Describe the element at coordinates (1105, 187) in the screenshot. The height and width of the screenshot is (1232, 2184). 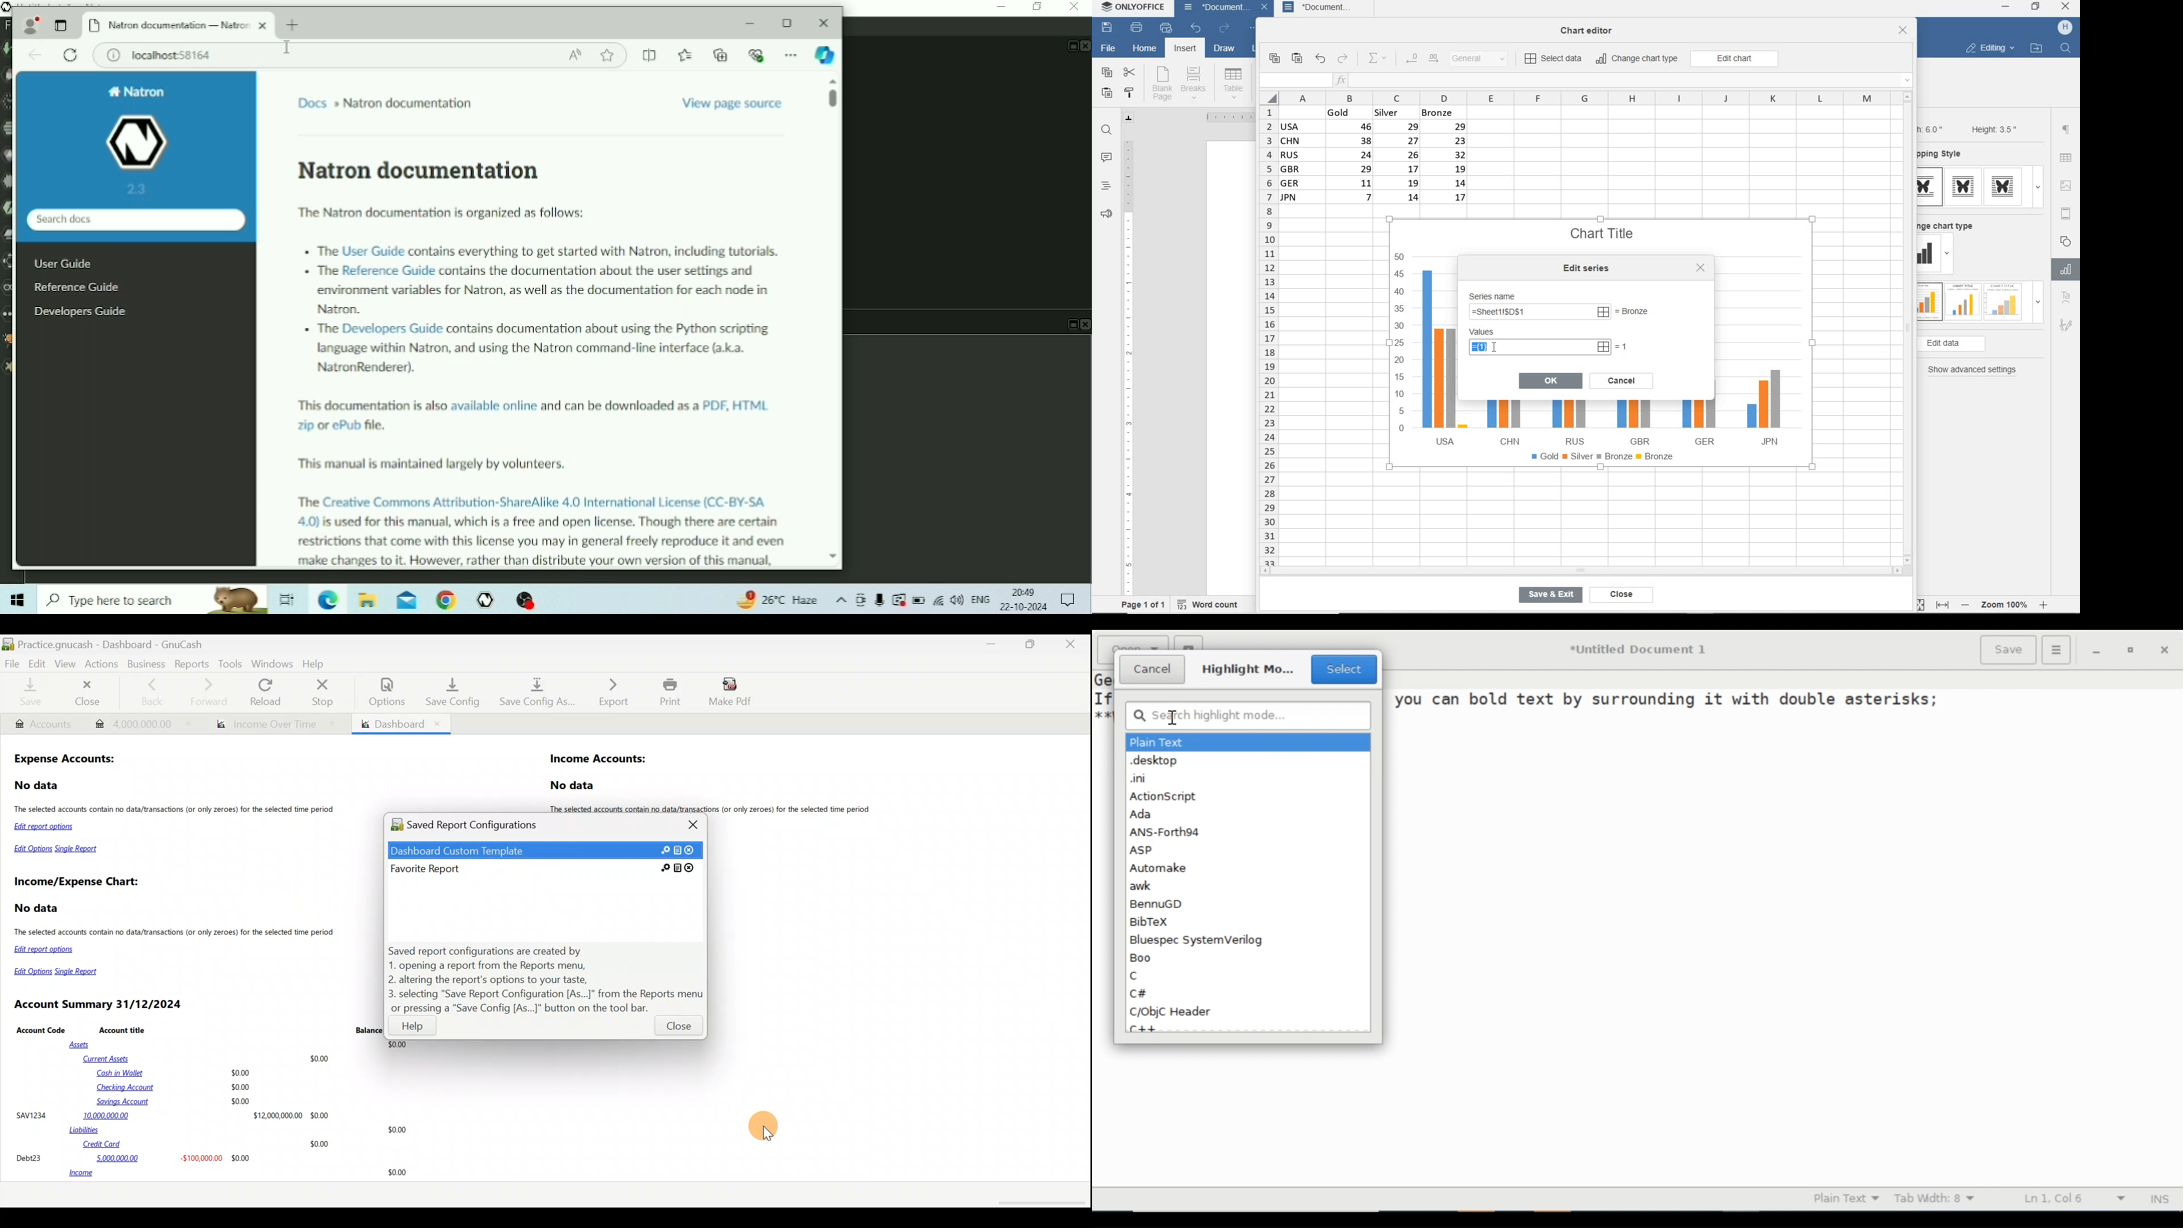
I see `headings` at that location.